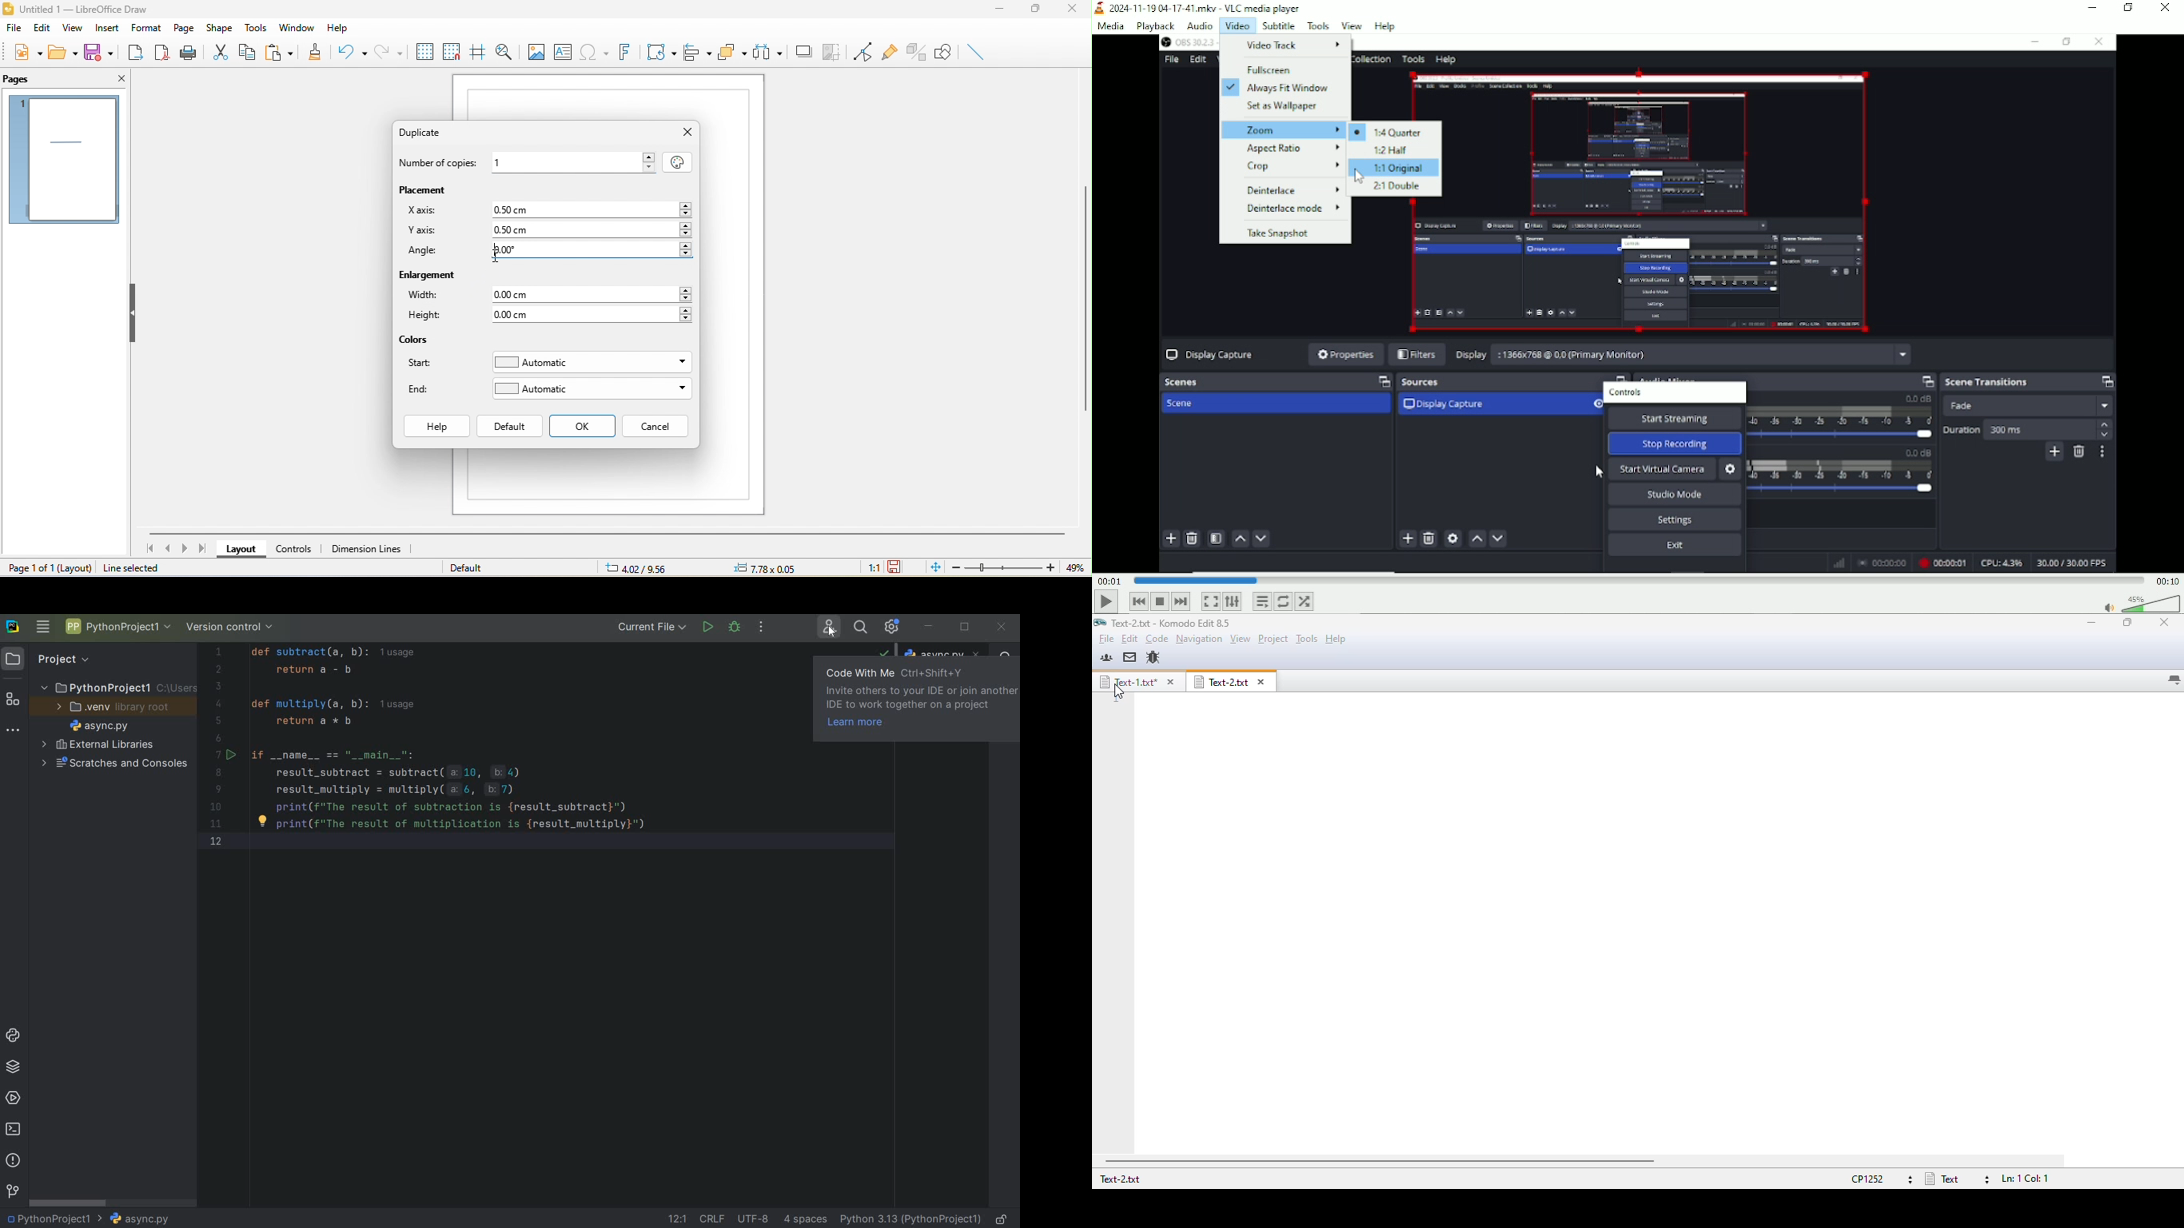 This screenshot has height=1232, width=2184. Describe the element at coordinates (656, 426) in the screenshot. I see `cancel` at that location.